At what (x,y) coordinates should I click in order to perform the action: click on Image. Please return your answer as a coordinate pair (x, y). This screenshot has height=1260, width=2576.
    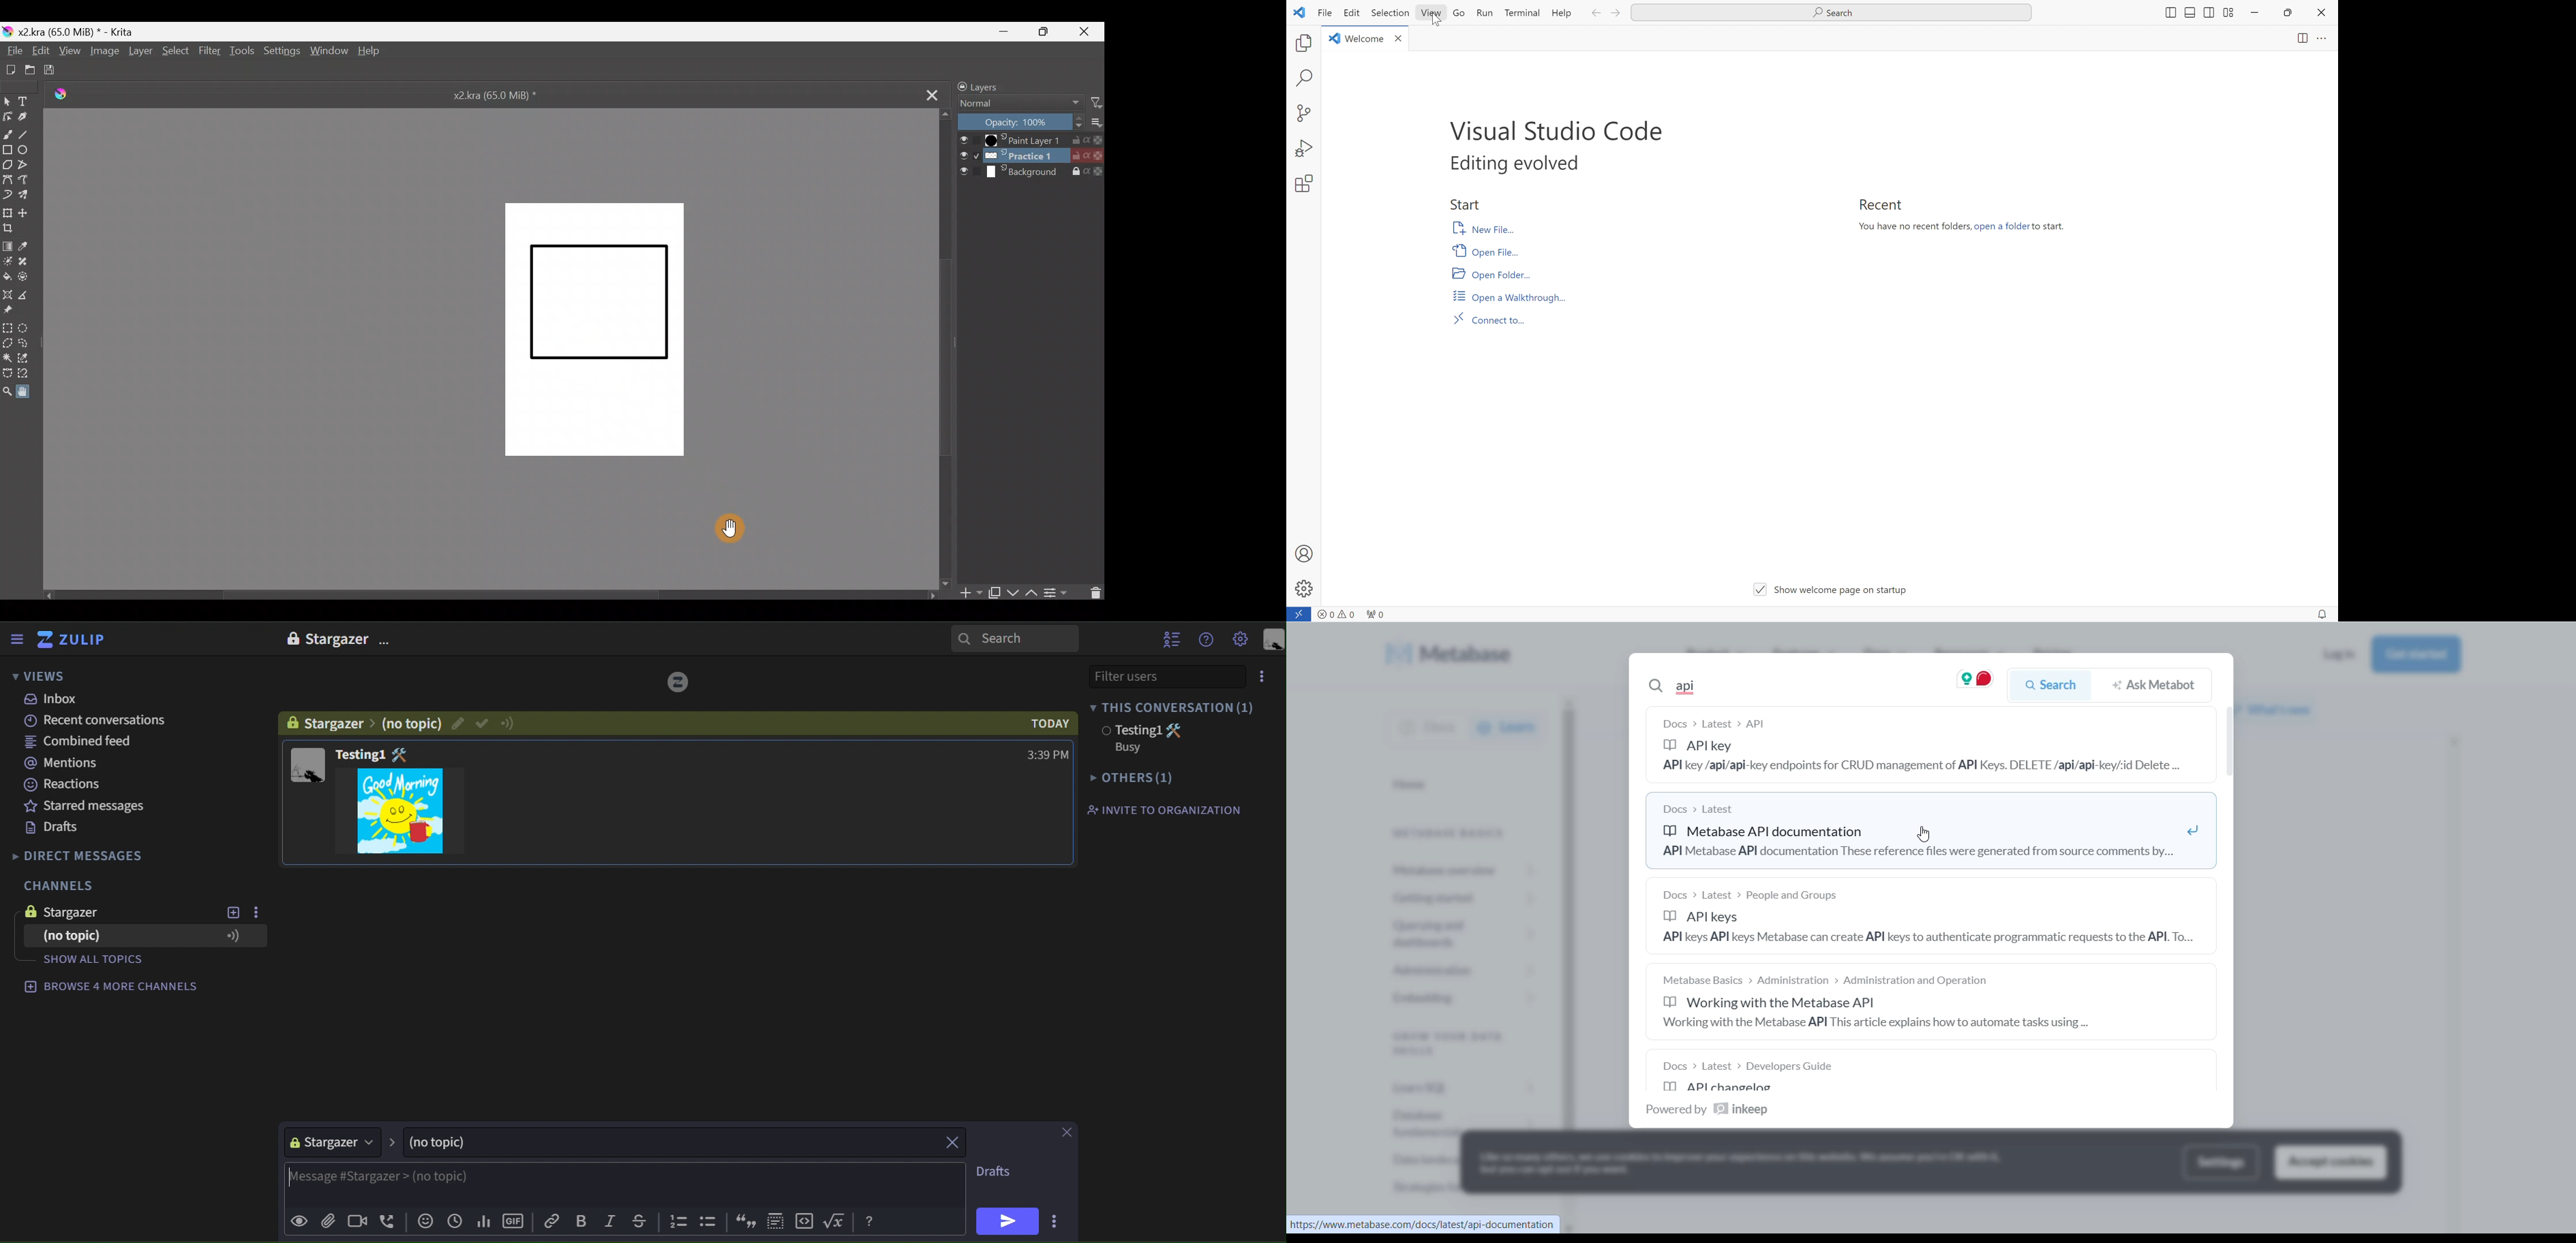
    Looking at the image, I should click on (106, 54).